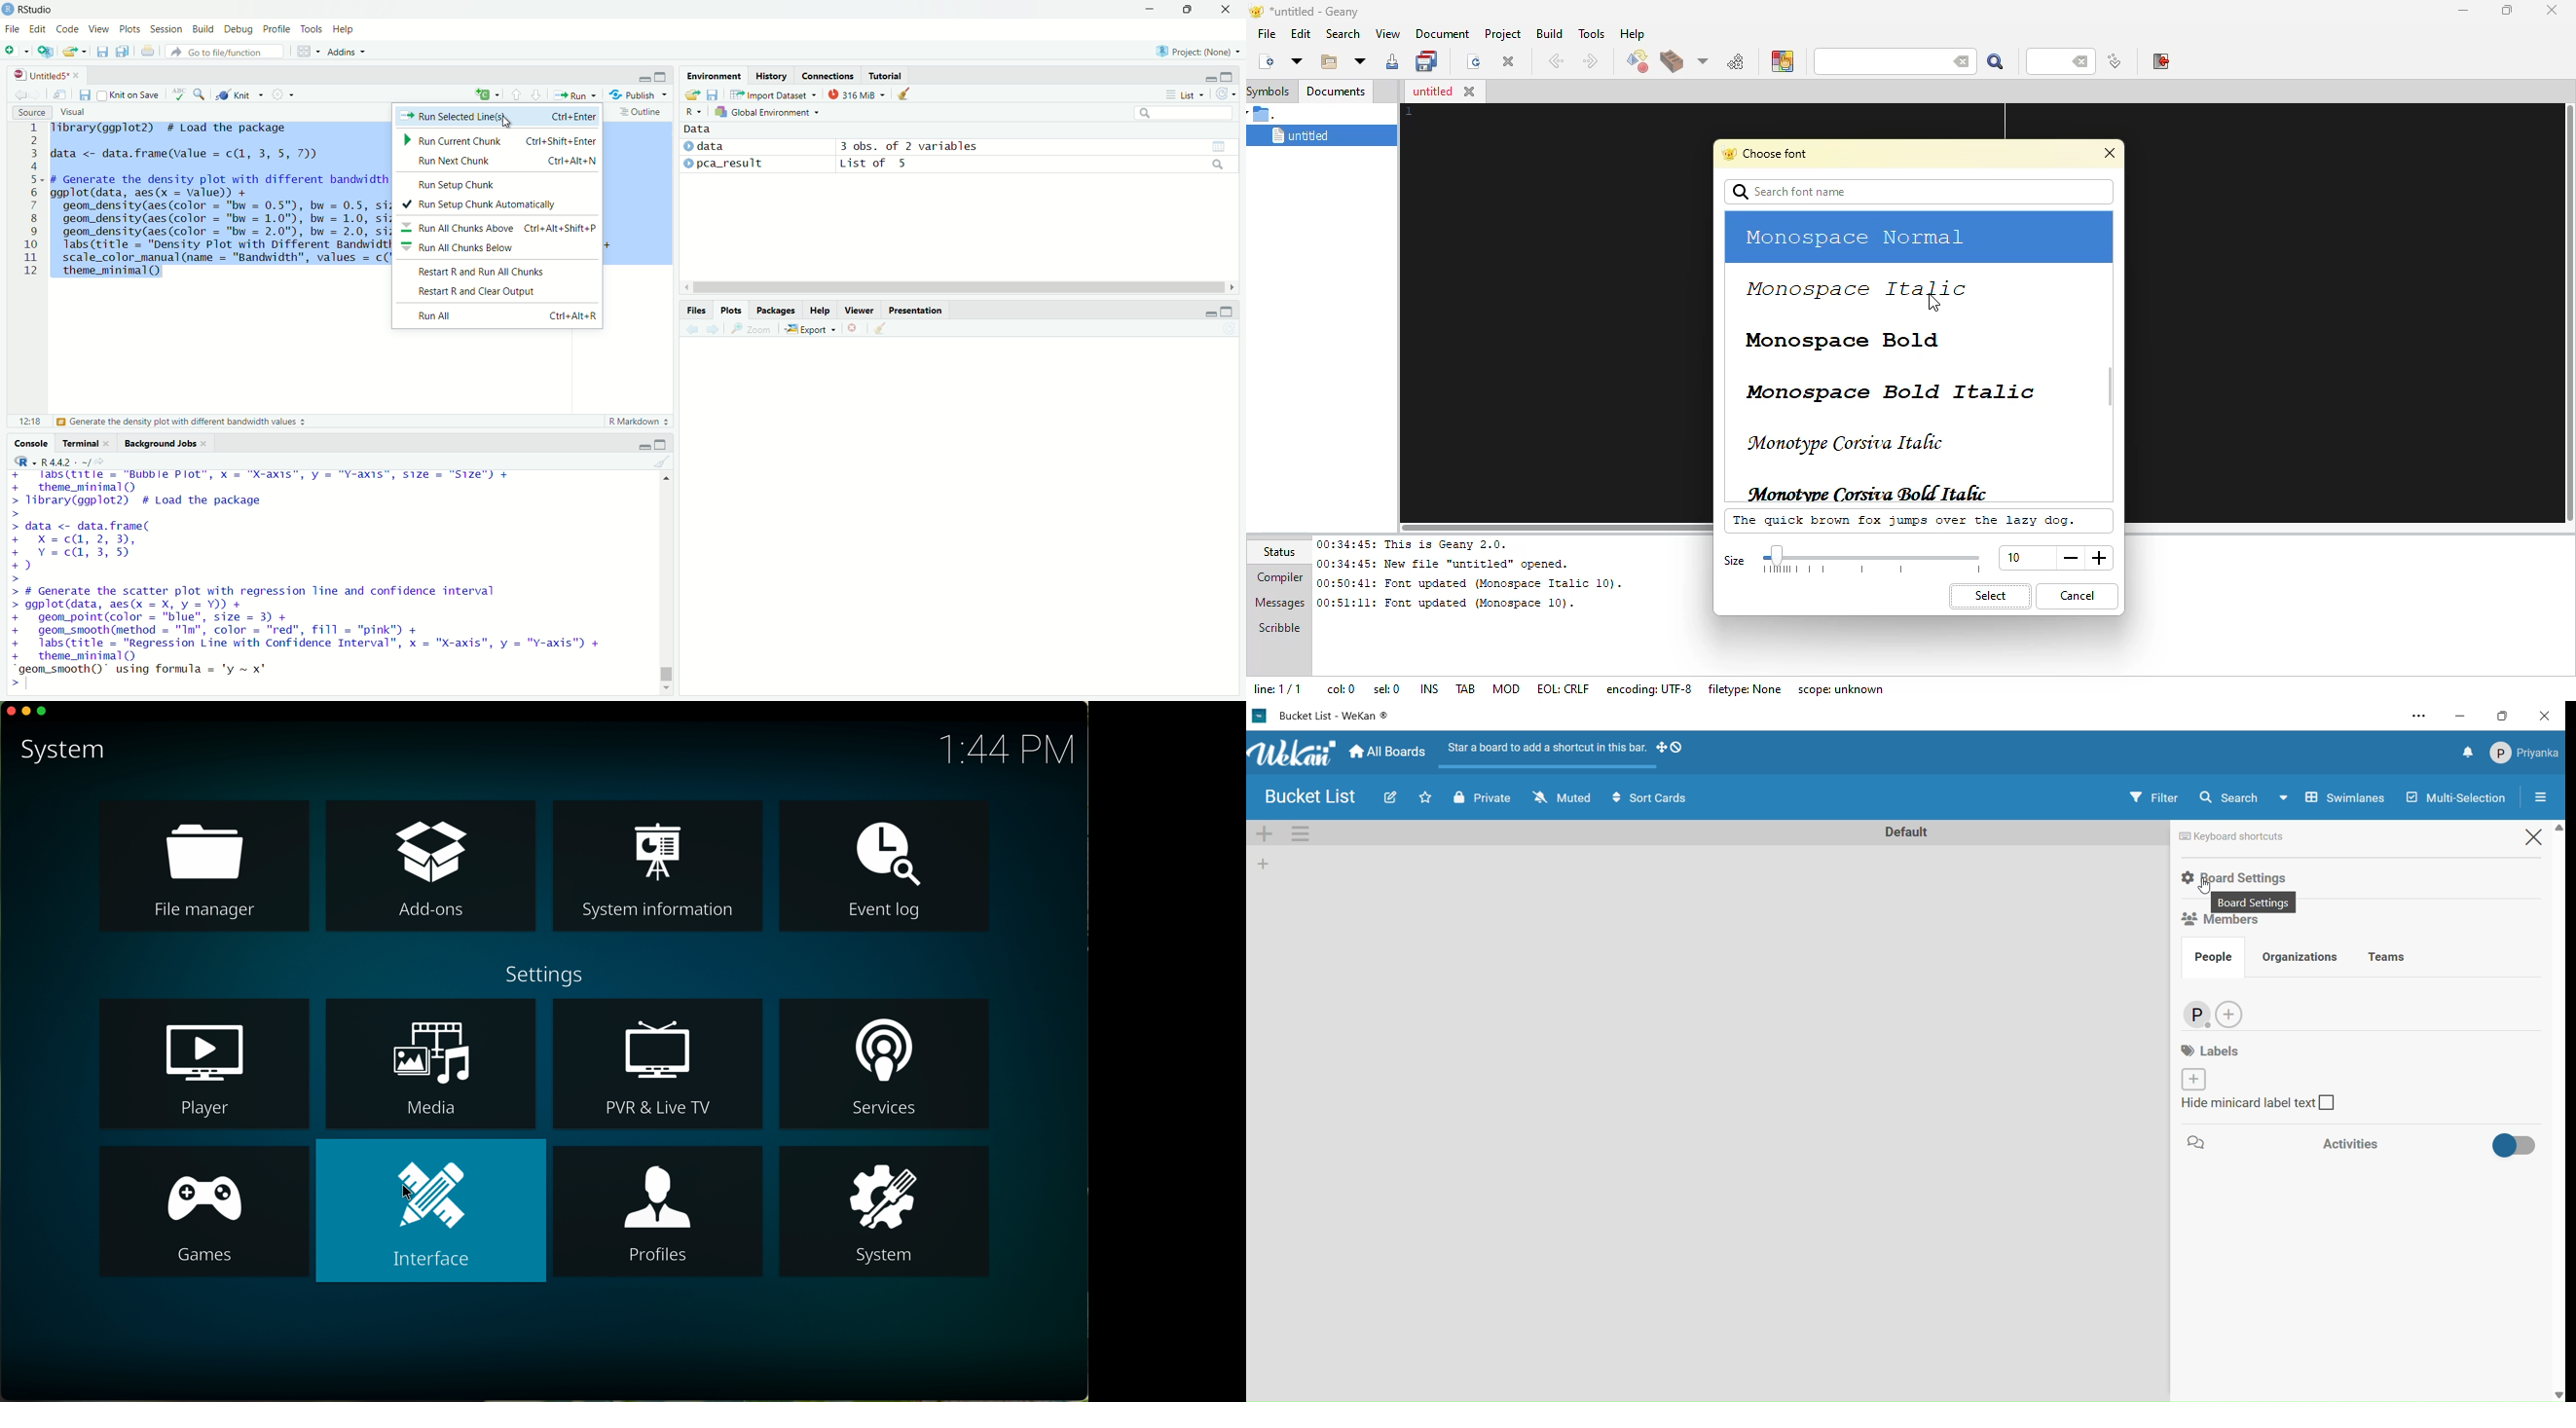 This screenshot has width=2576, height=1428. What do you see at coordinates (85, 94) in the screenshot?
I see `Save current document` at bounding box center [85, 94].